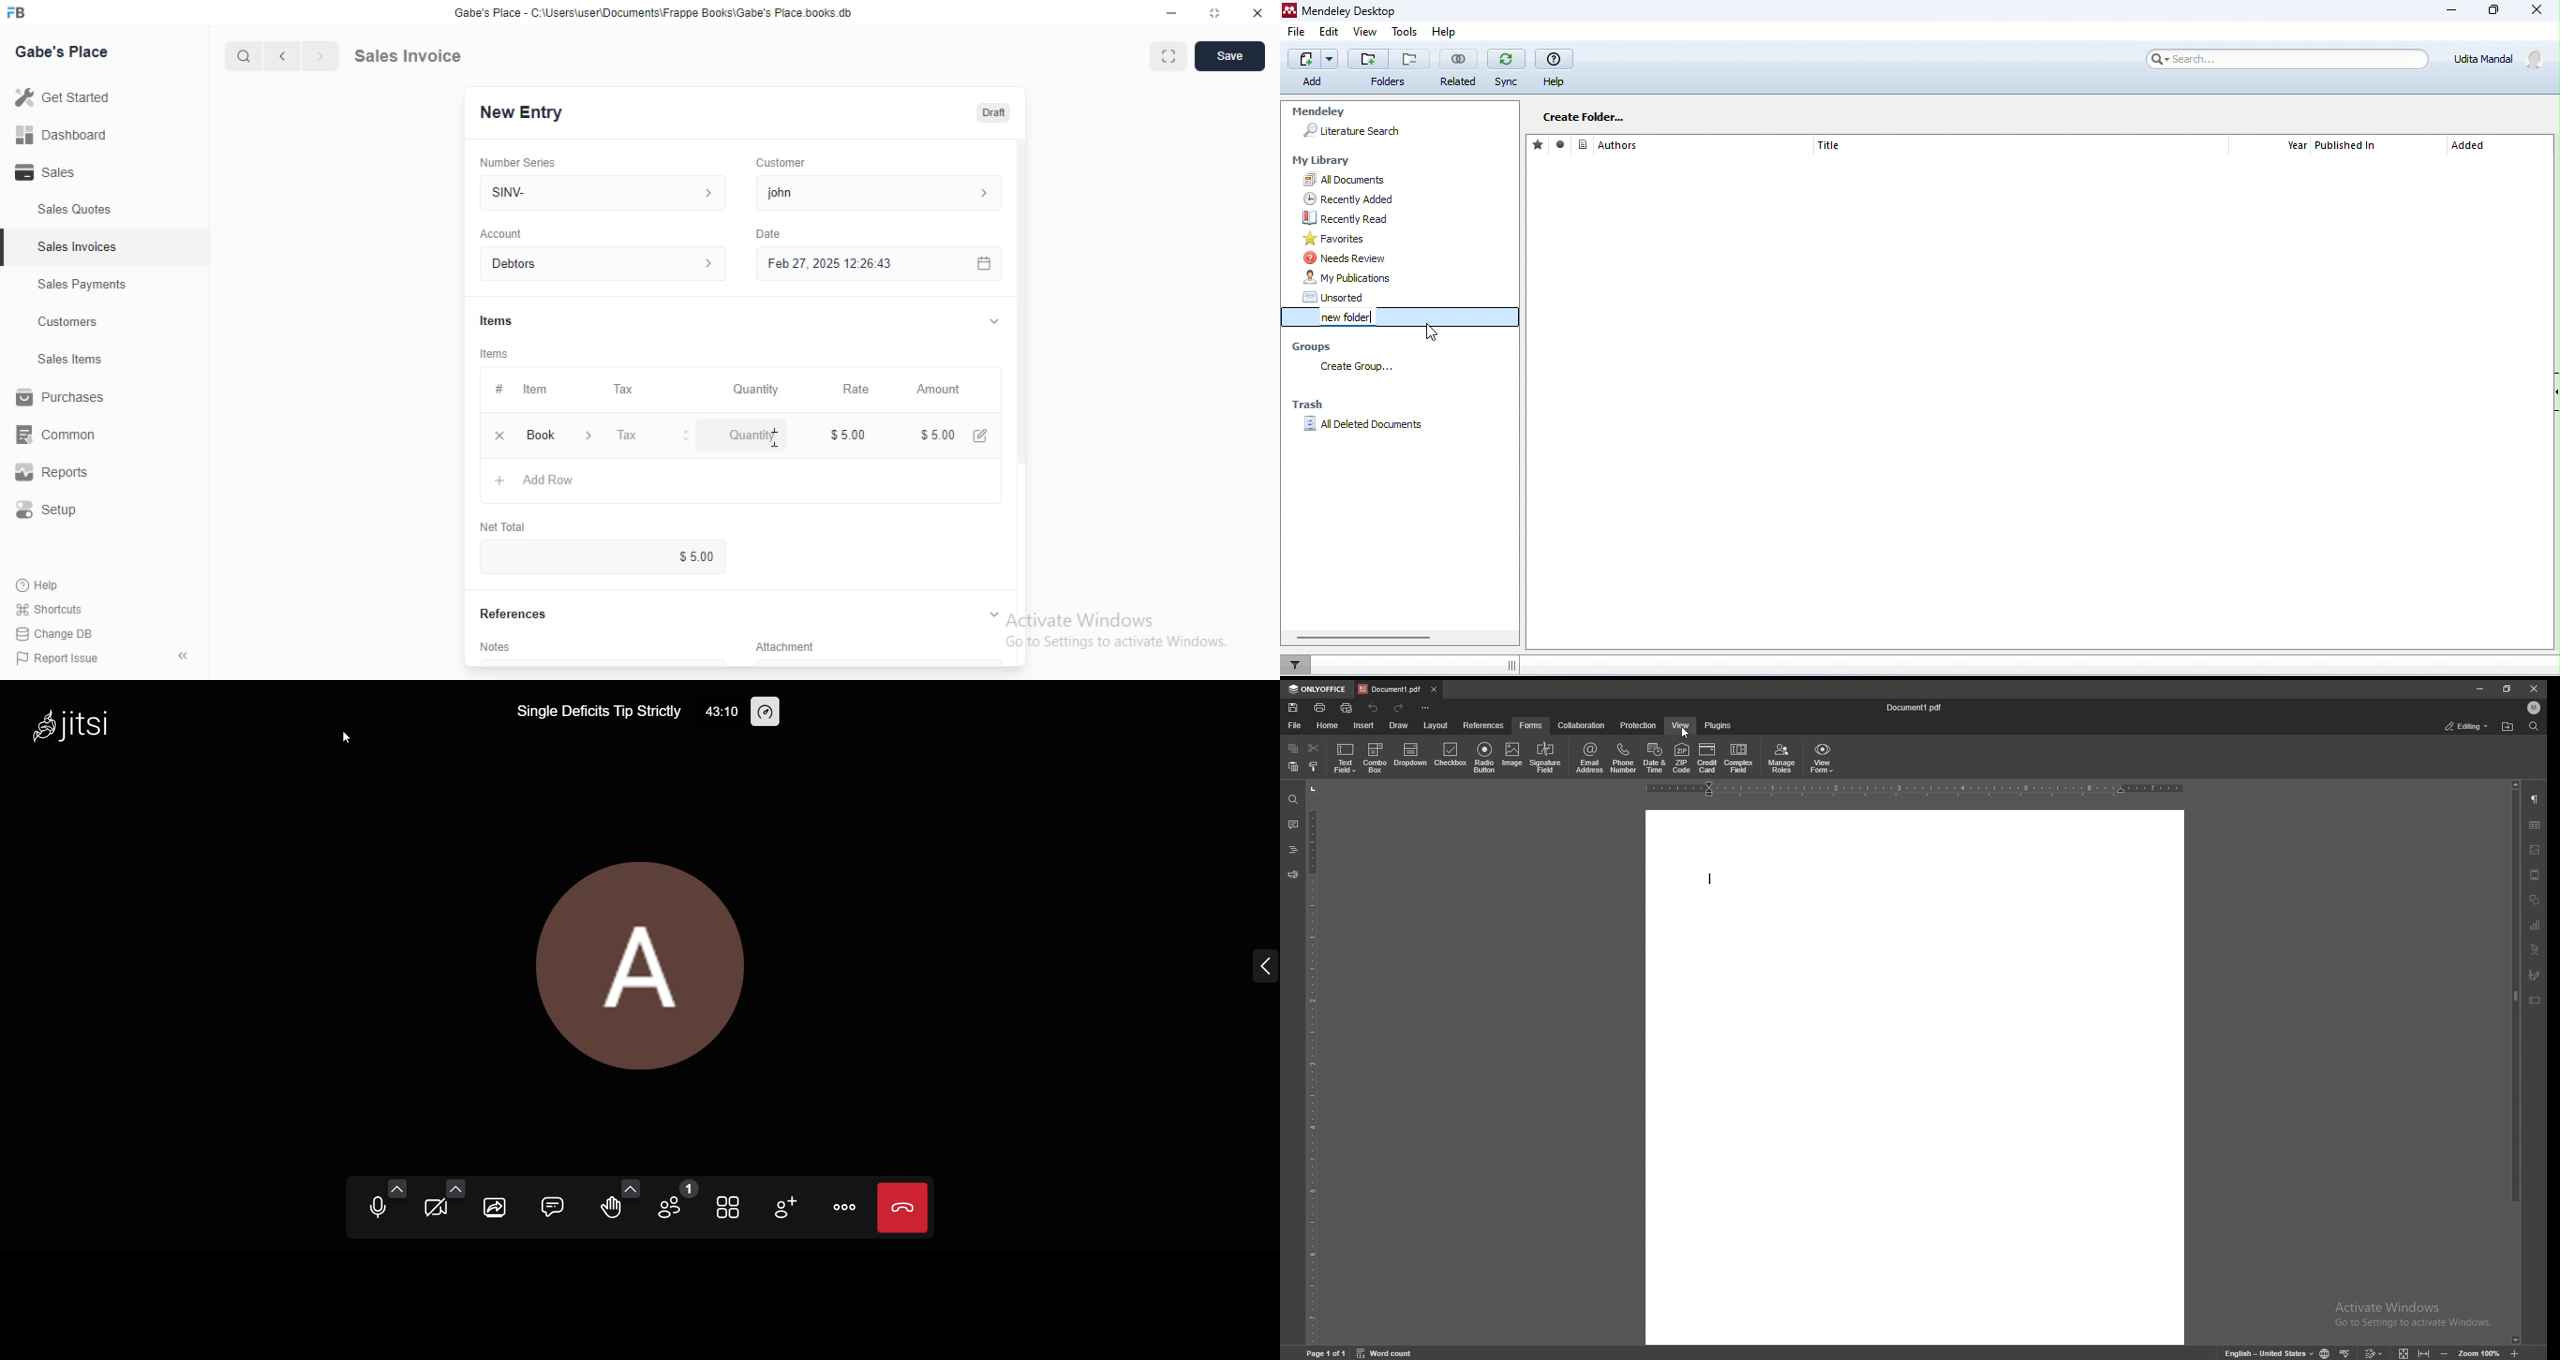 The width and height of the screenshot is (2576, 1372). What do you see at coordinates (2535, 949) in the screenshot?
I see `text art` at bounding box center [2535, 949].